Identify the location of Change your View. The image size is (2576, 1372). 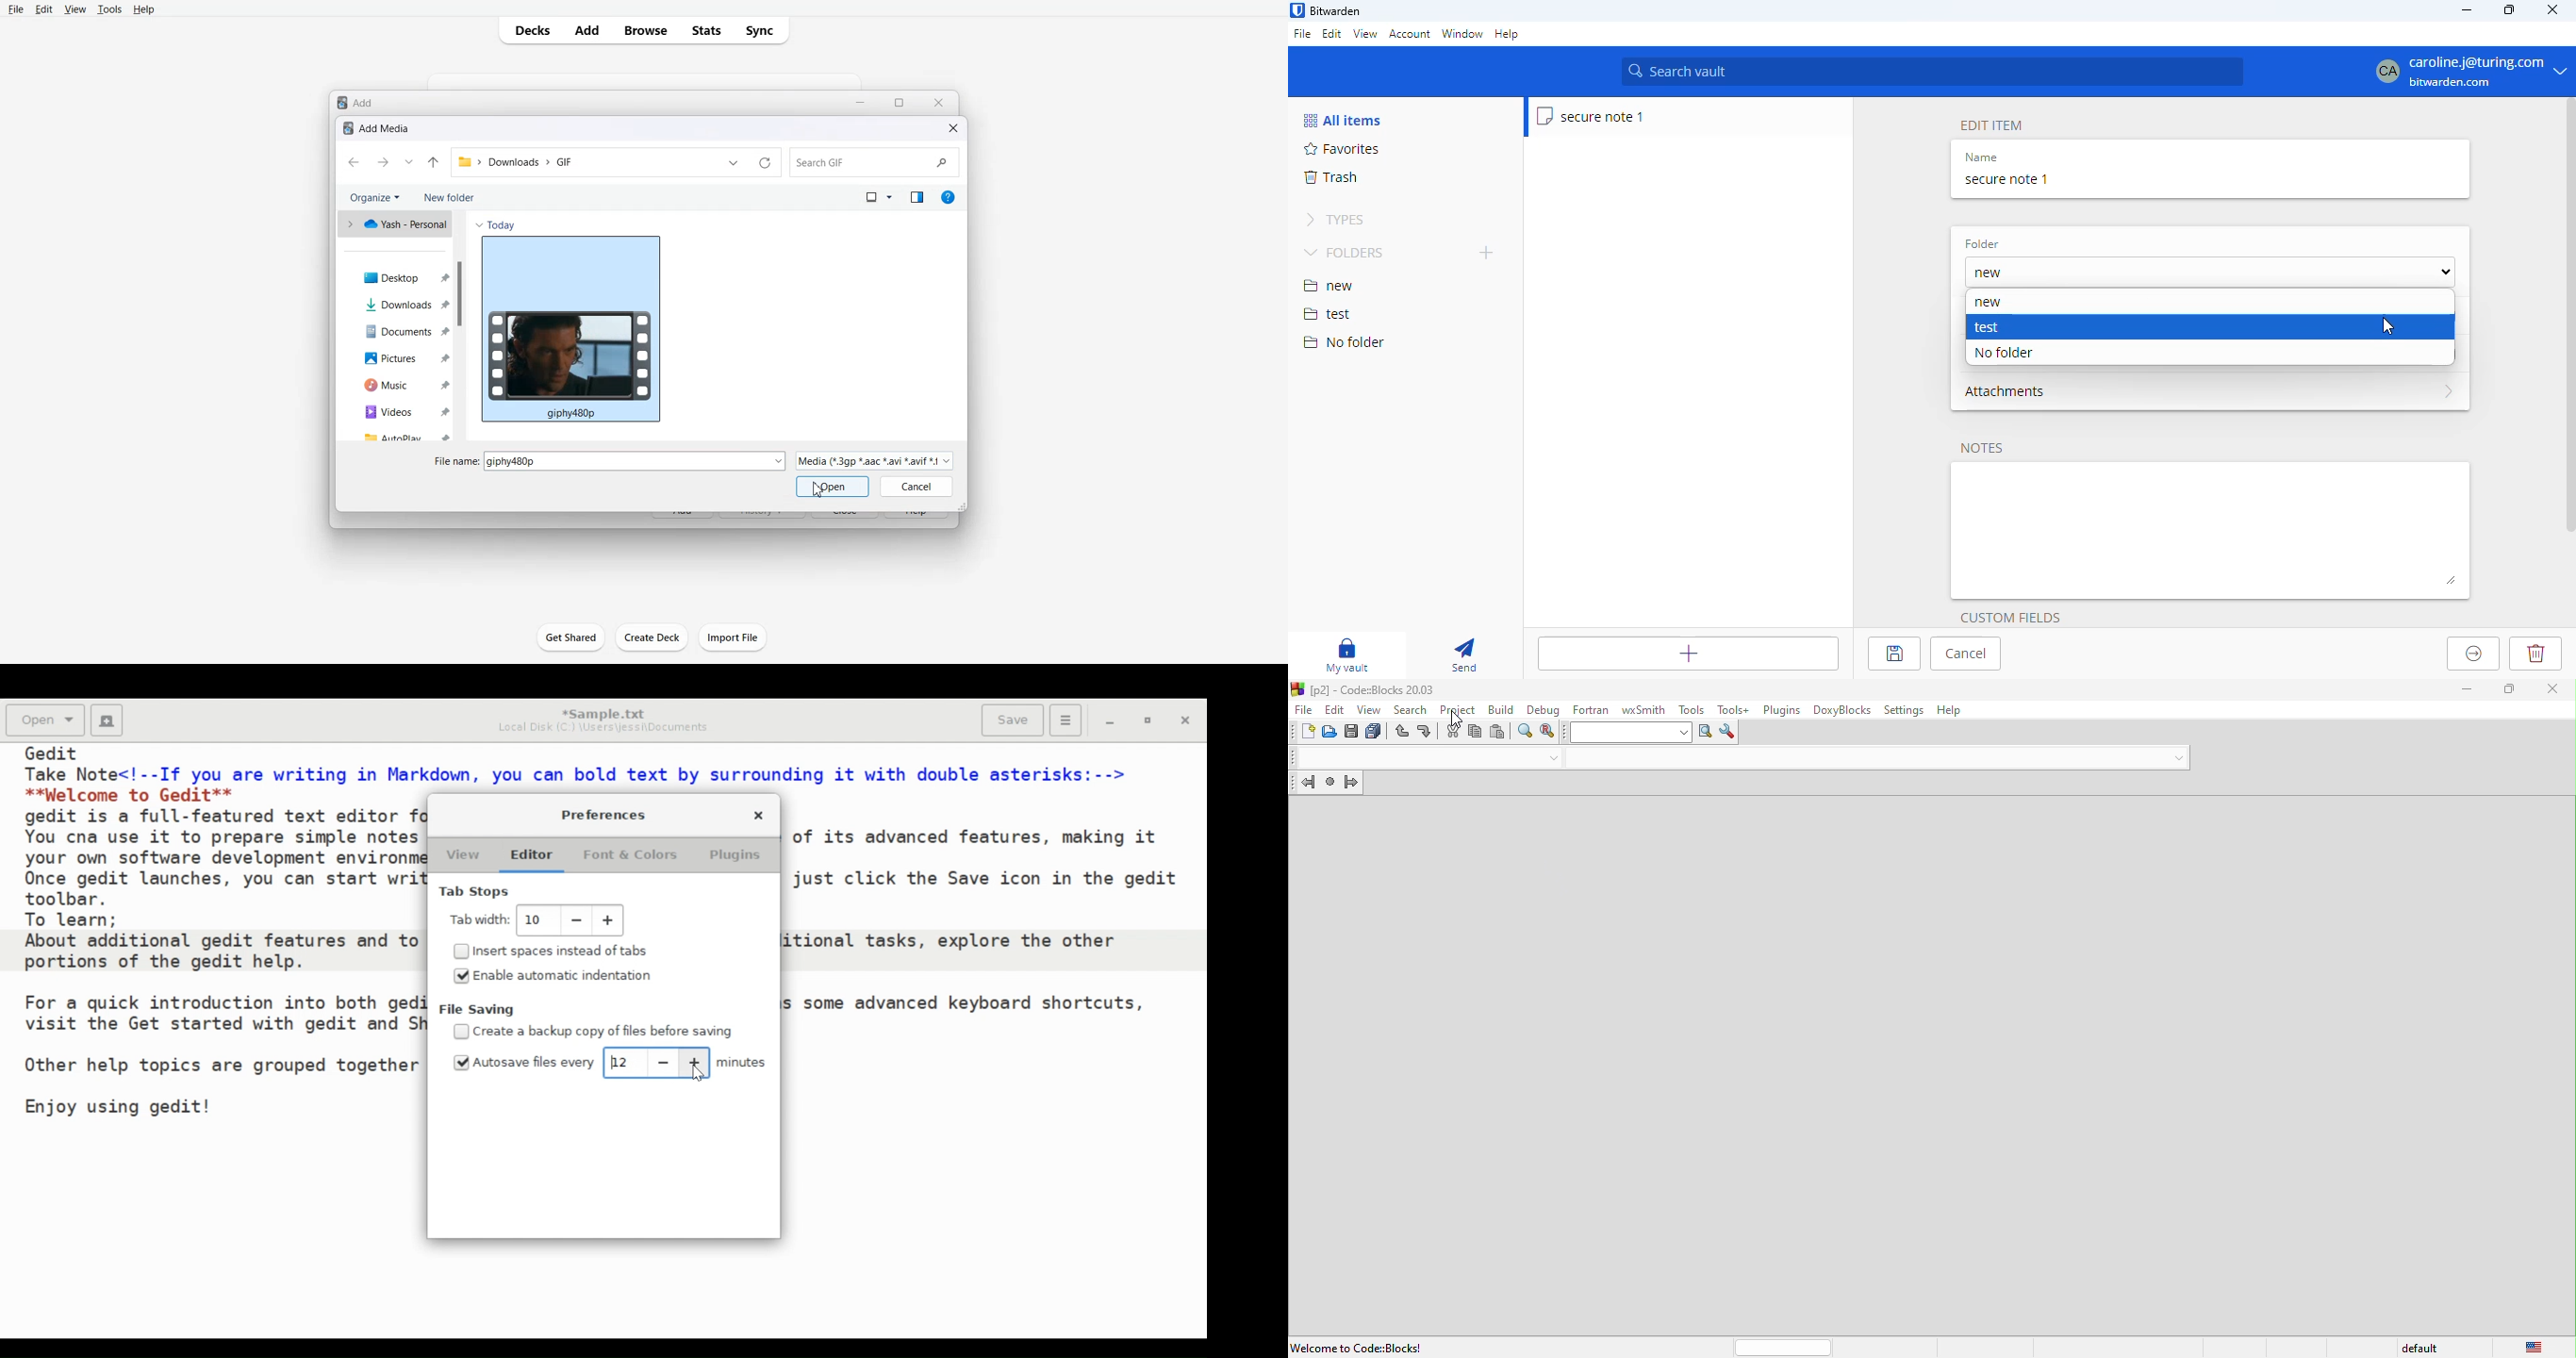
(879, 198).